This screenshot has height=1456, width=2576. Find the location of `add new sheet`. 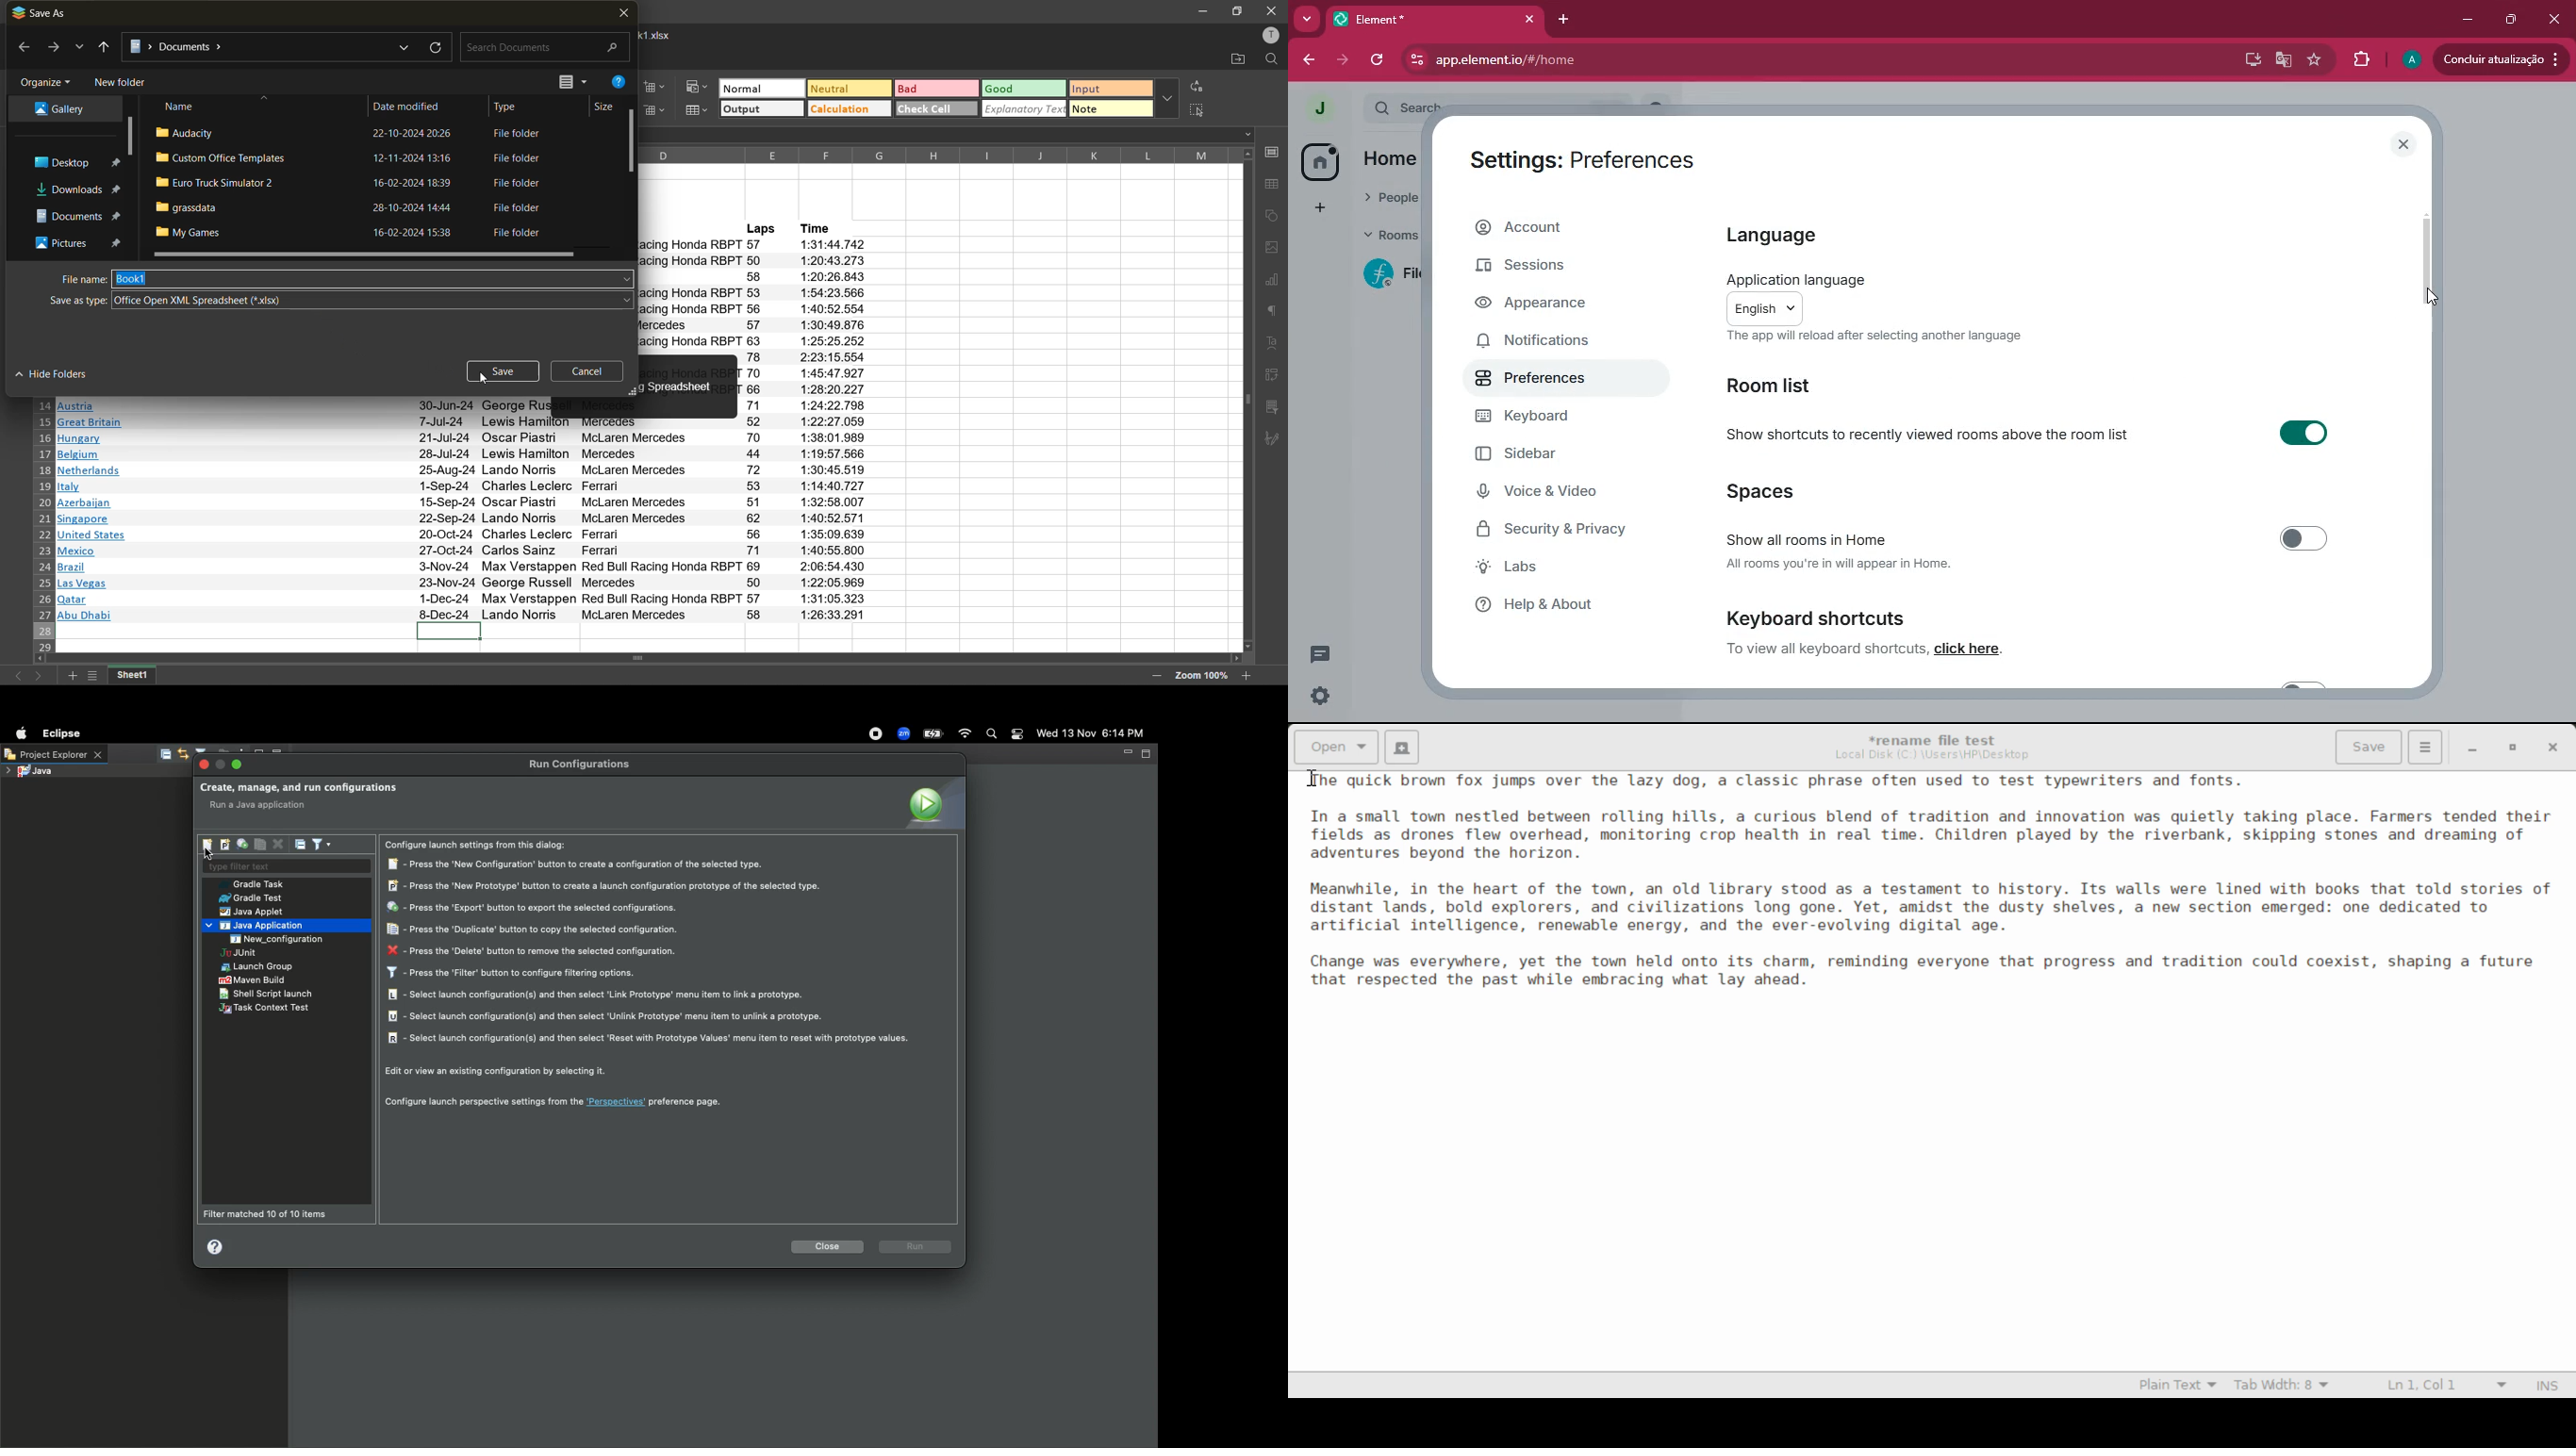

add new sheet is located at coordinates (72, 675).